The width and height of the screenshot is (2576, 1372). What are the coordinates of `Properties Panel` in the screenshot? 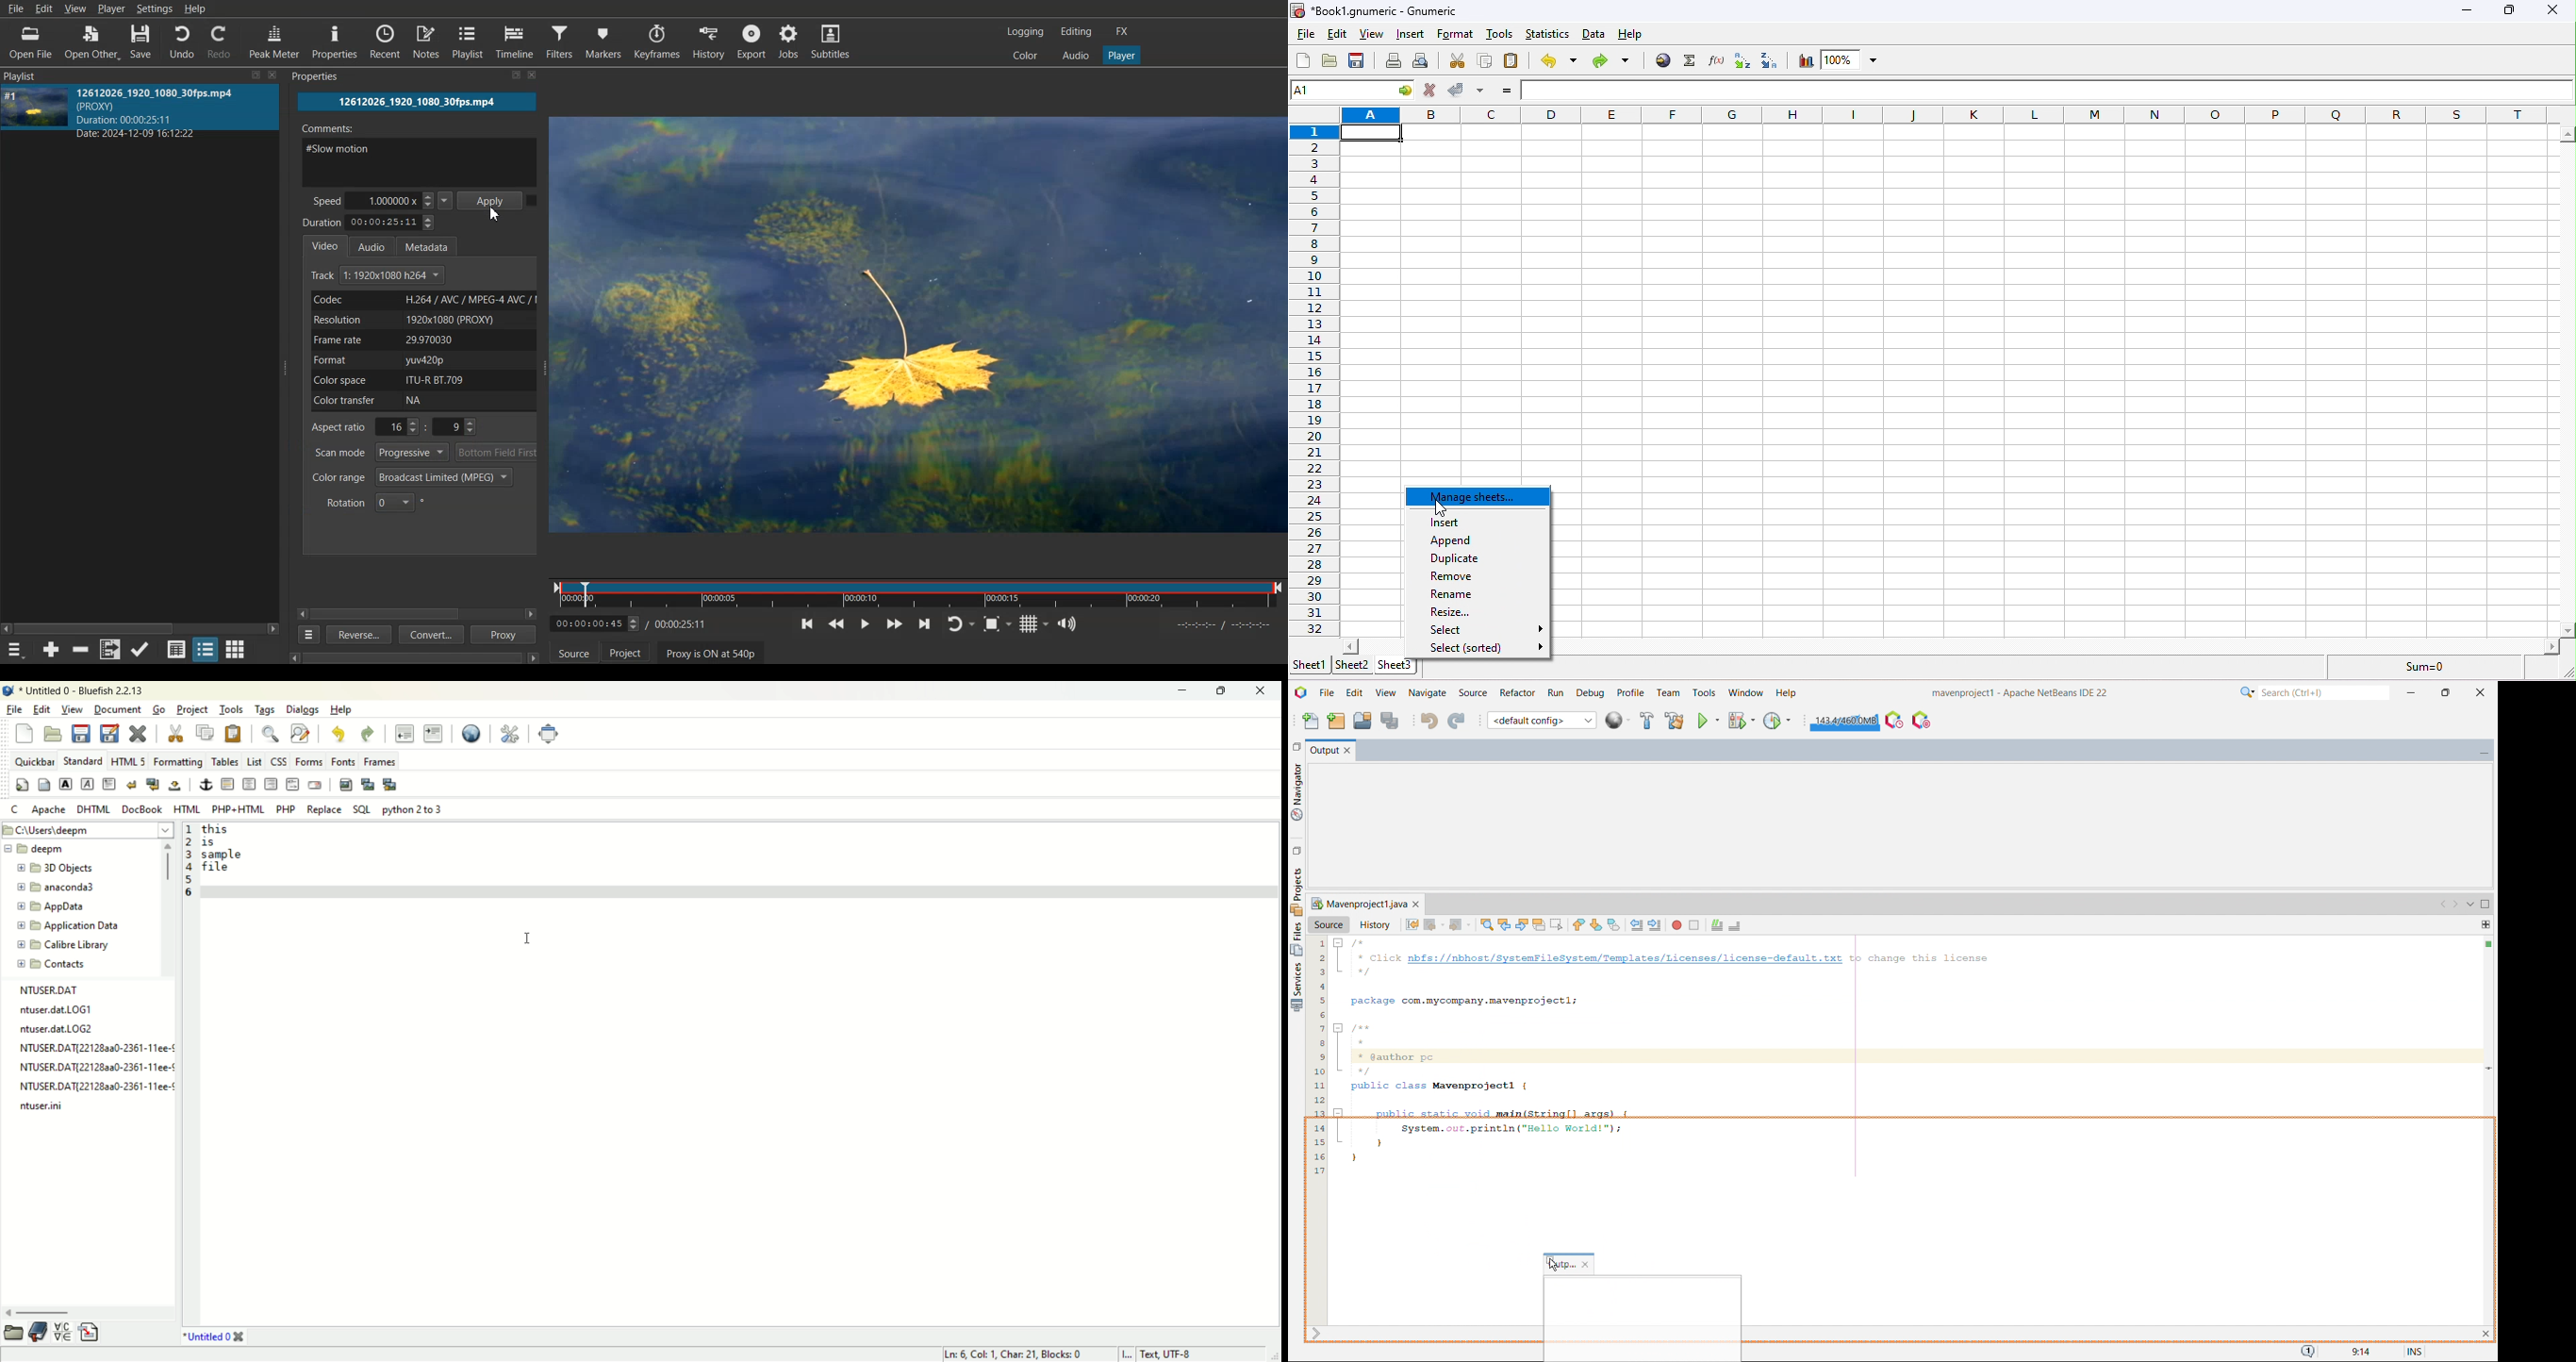 It's located at (327, 77).